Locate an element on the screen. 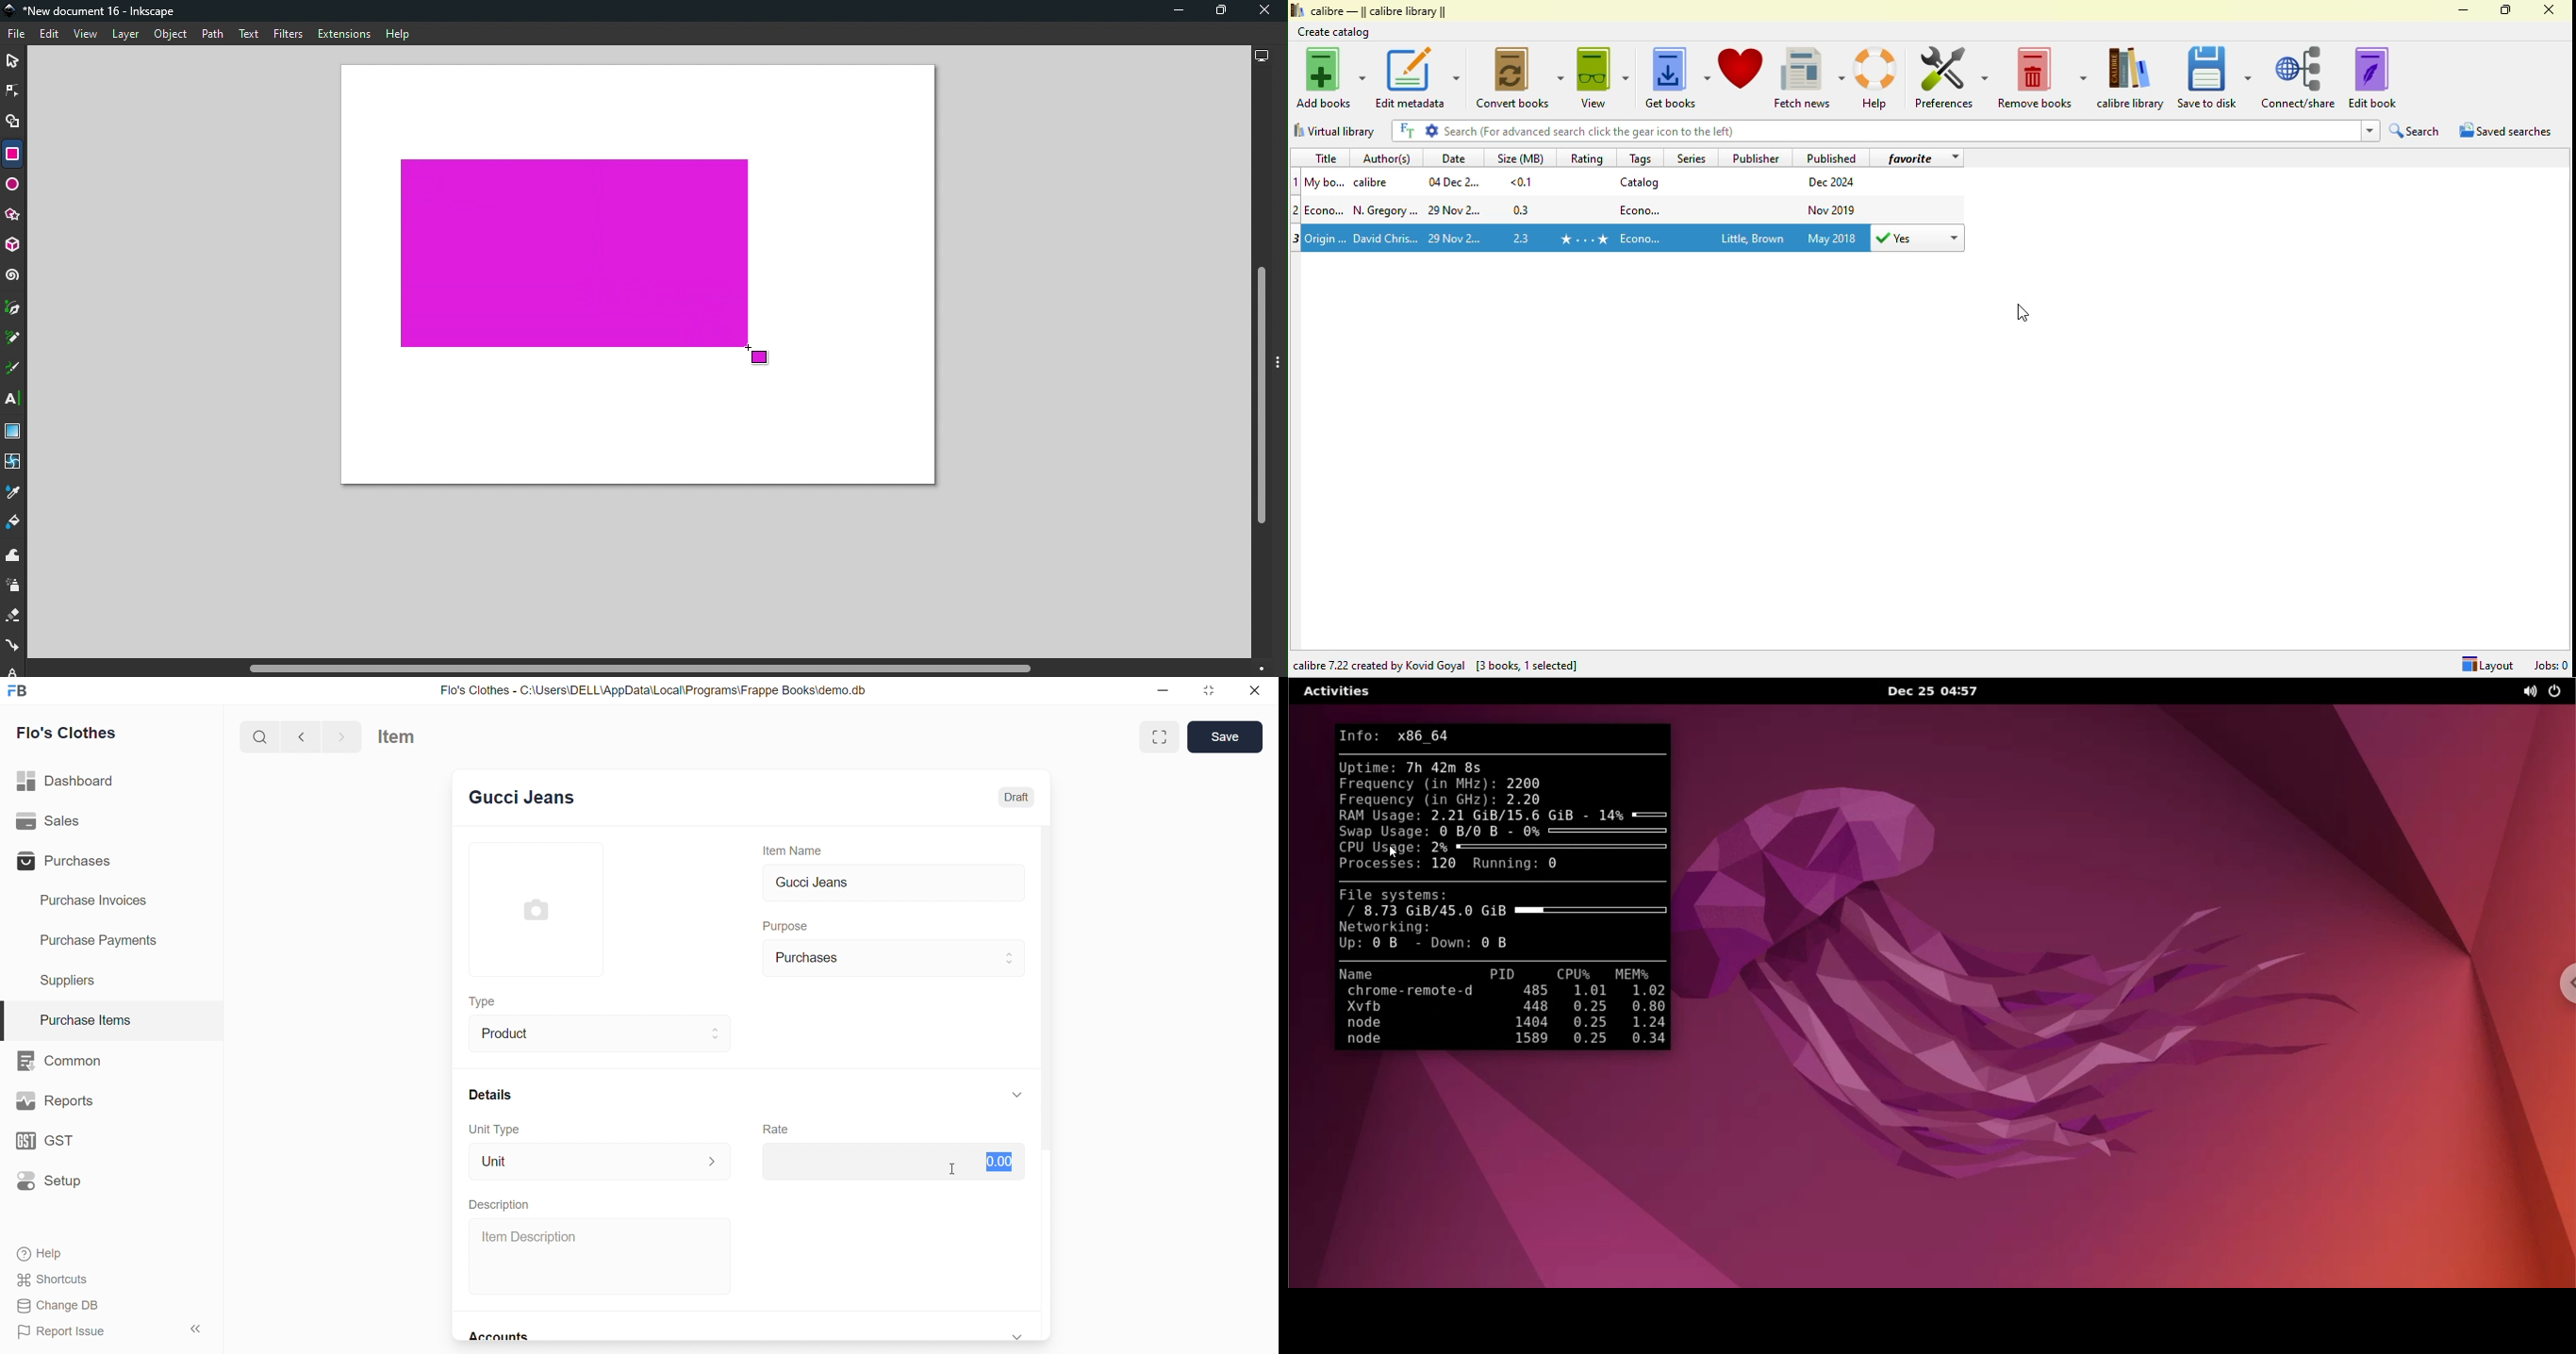  size is located at coordinates (1522, 210).